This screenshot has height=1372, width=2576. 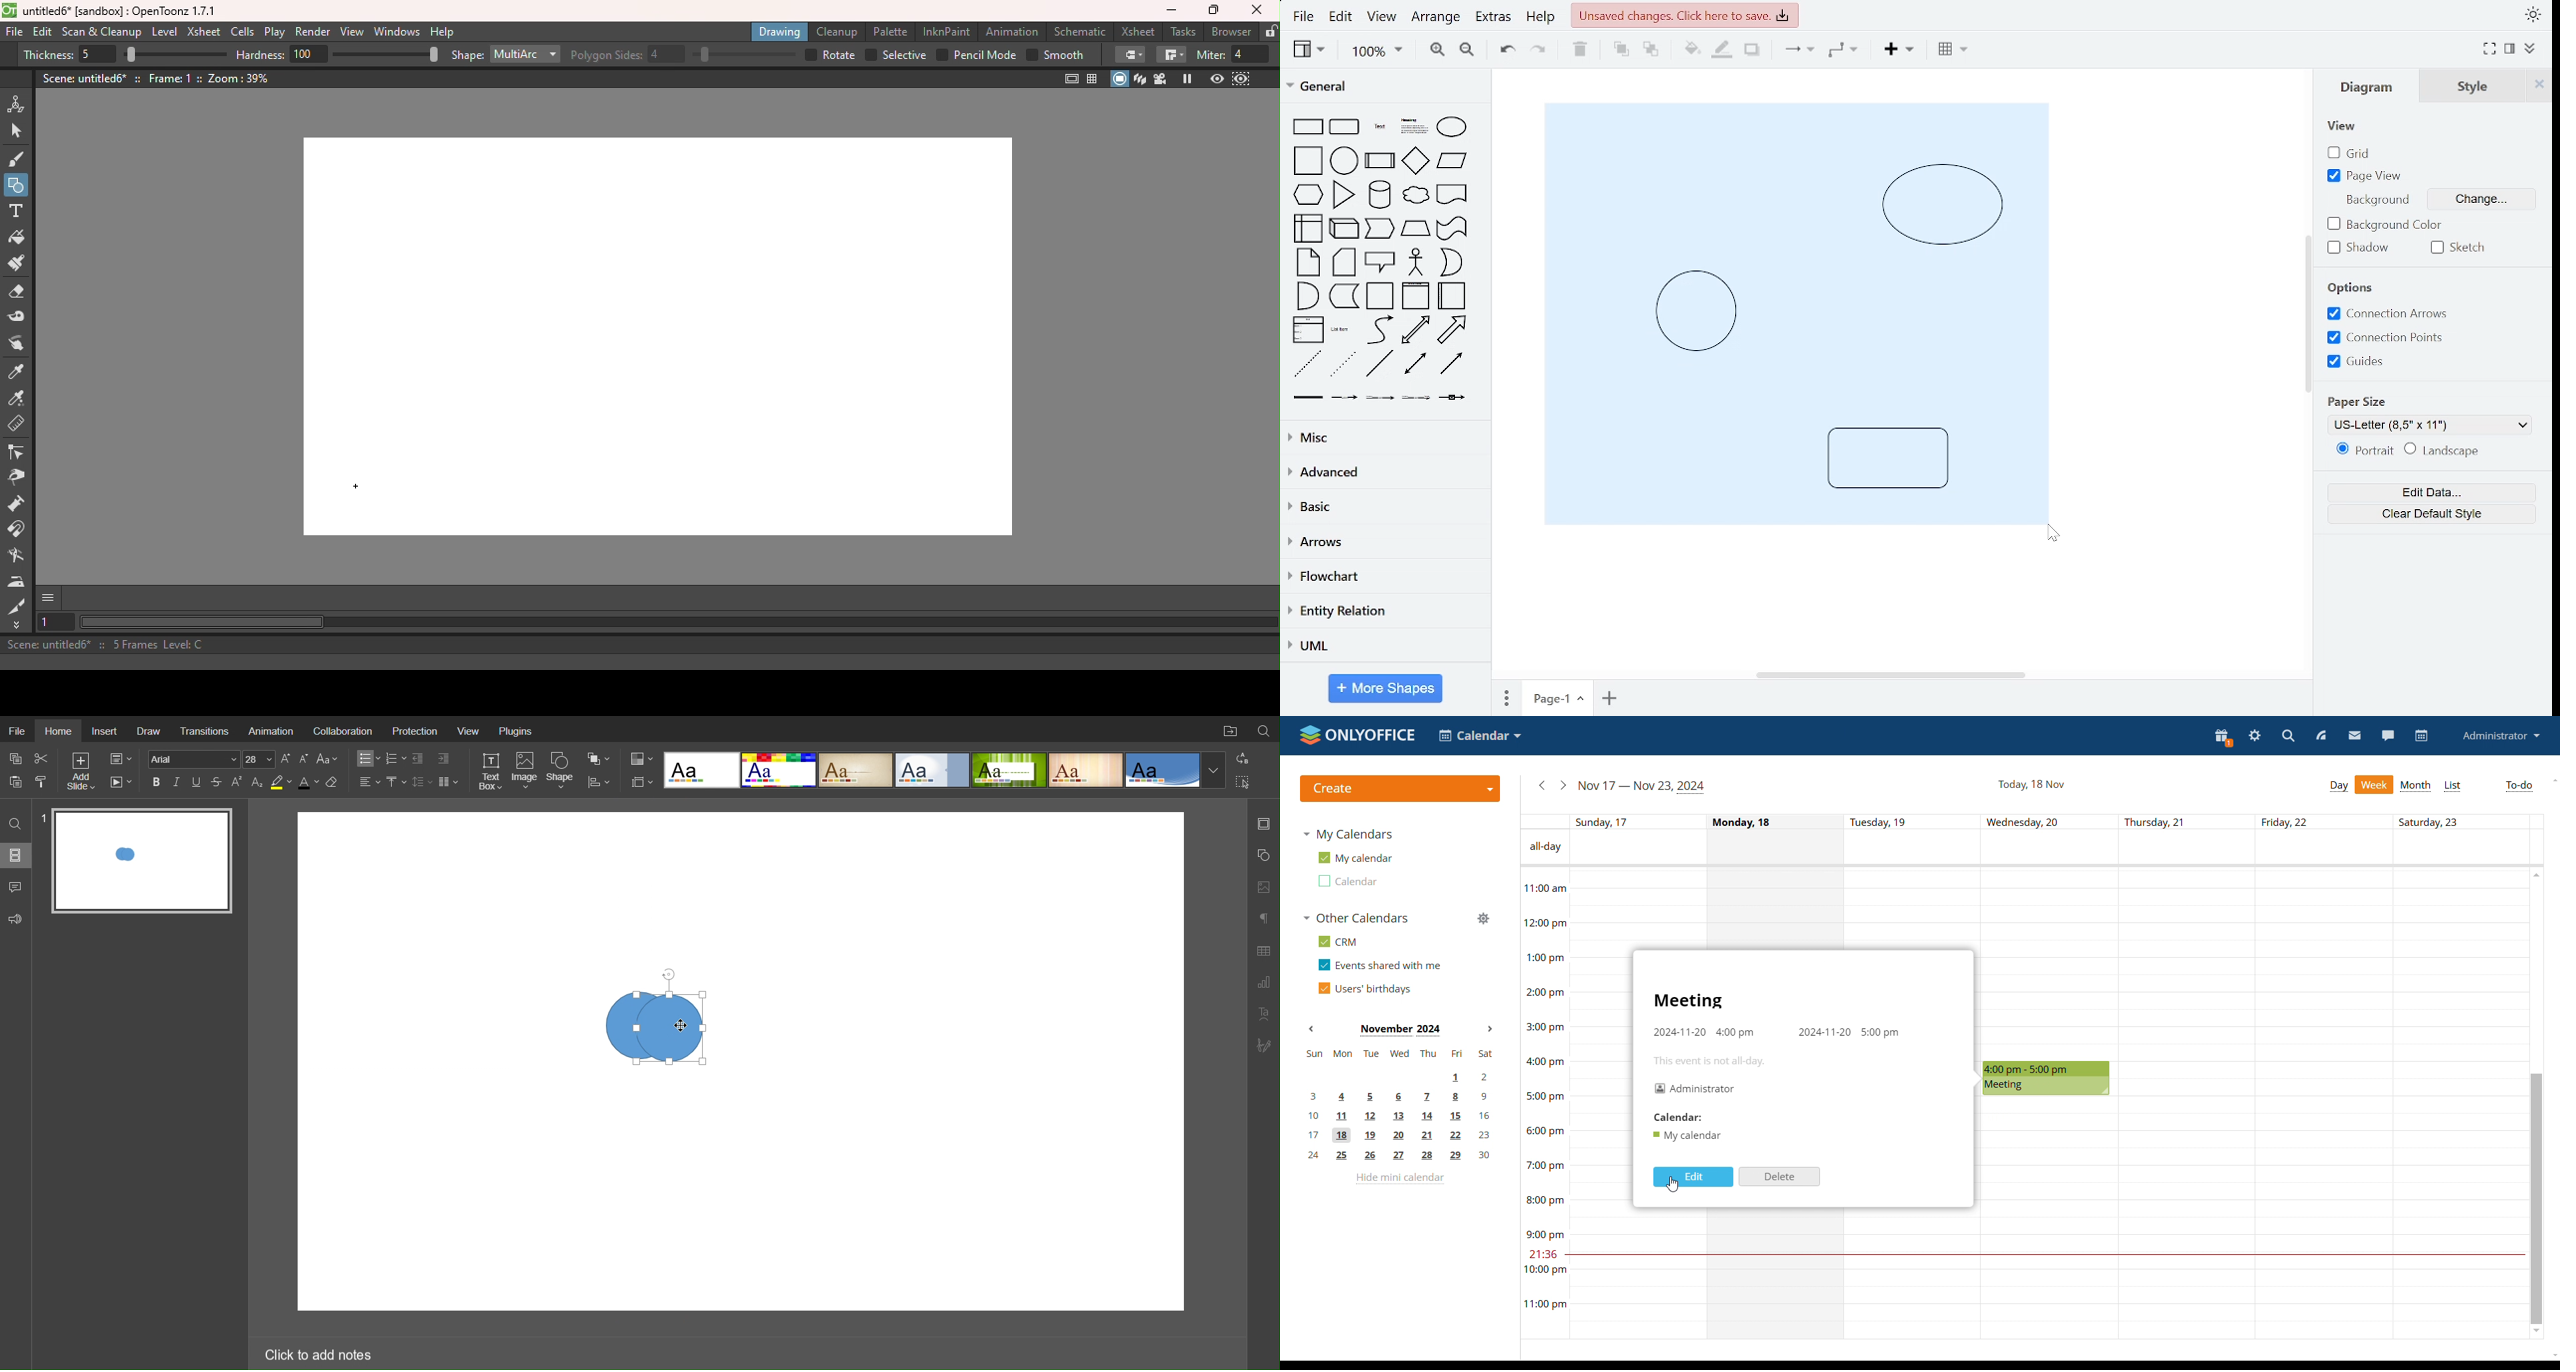 I want to click on card, so click(x=1345, y=263).